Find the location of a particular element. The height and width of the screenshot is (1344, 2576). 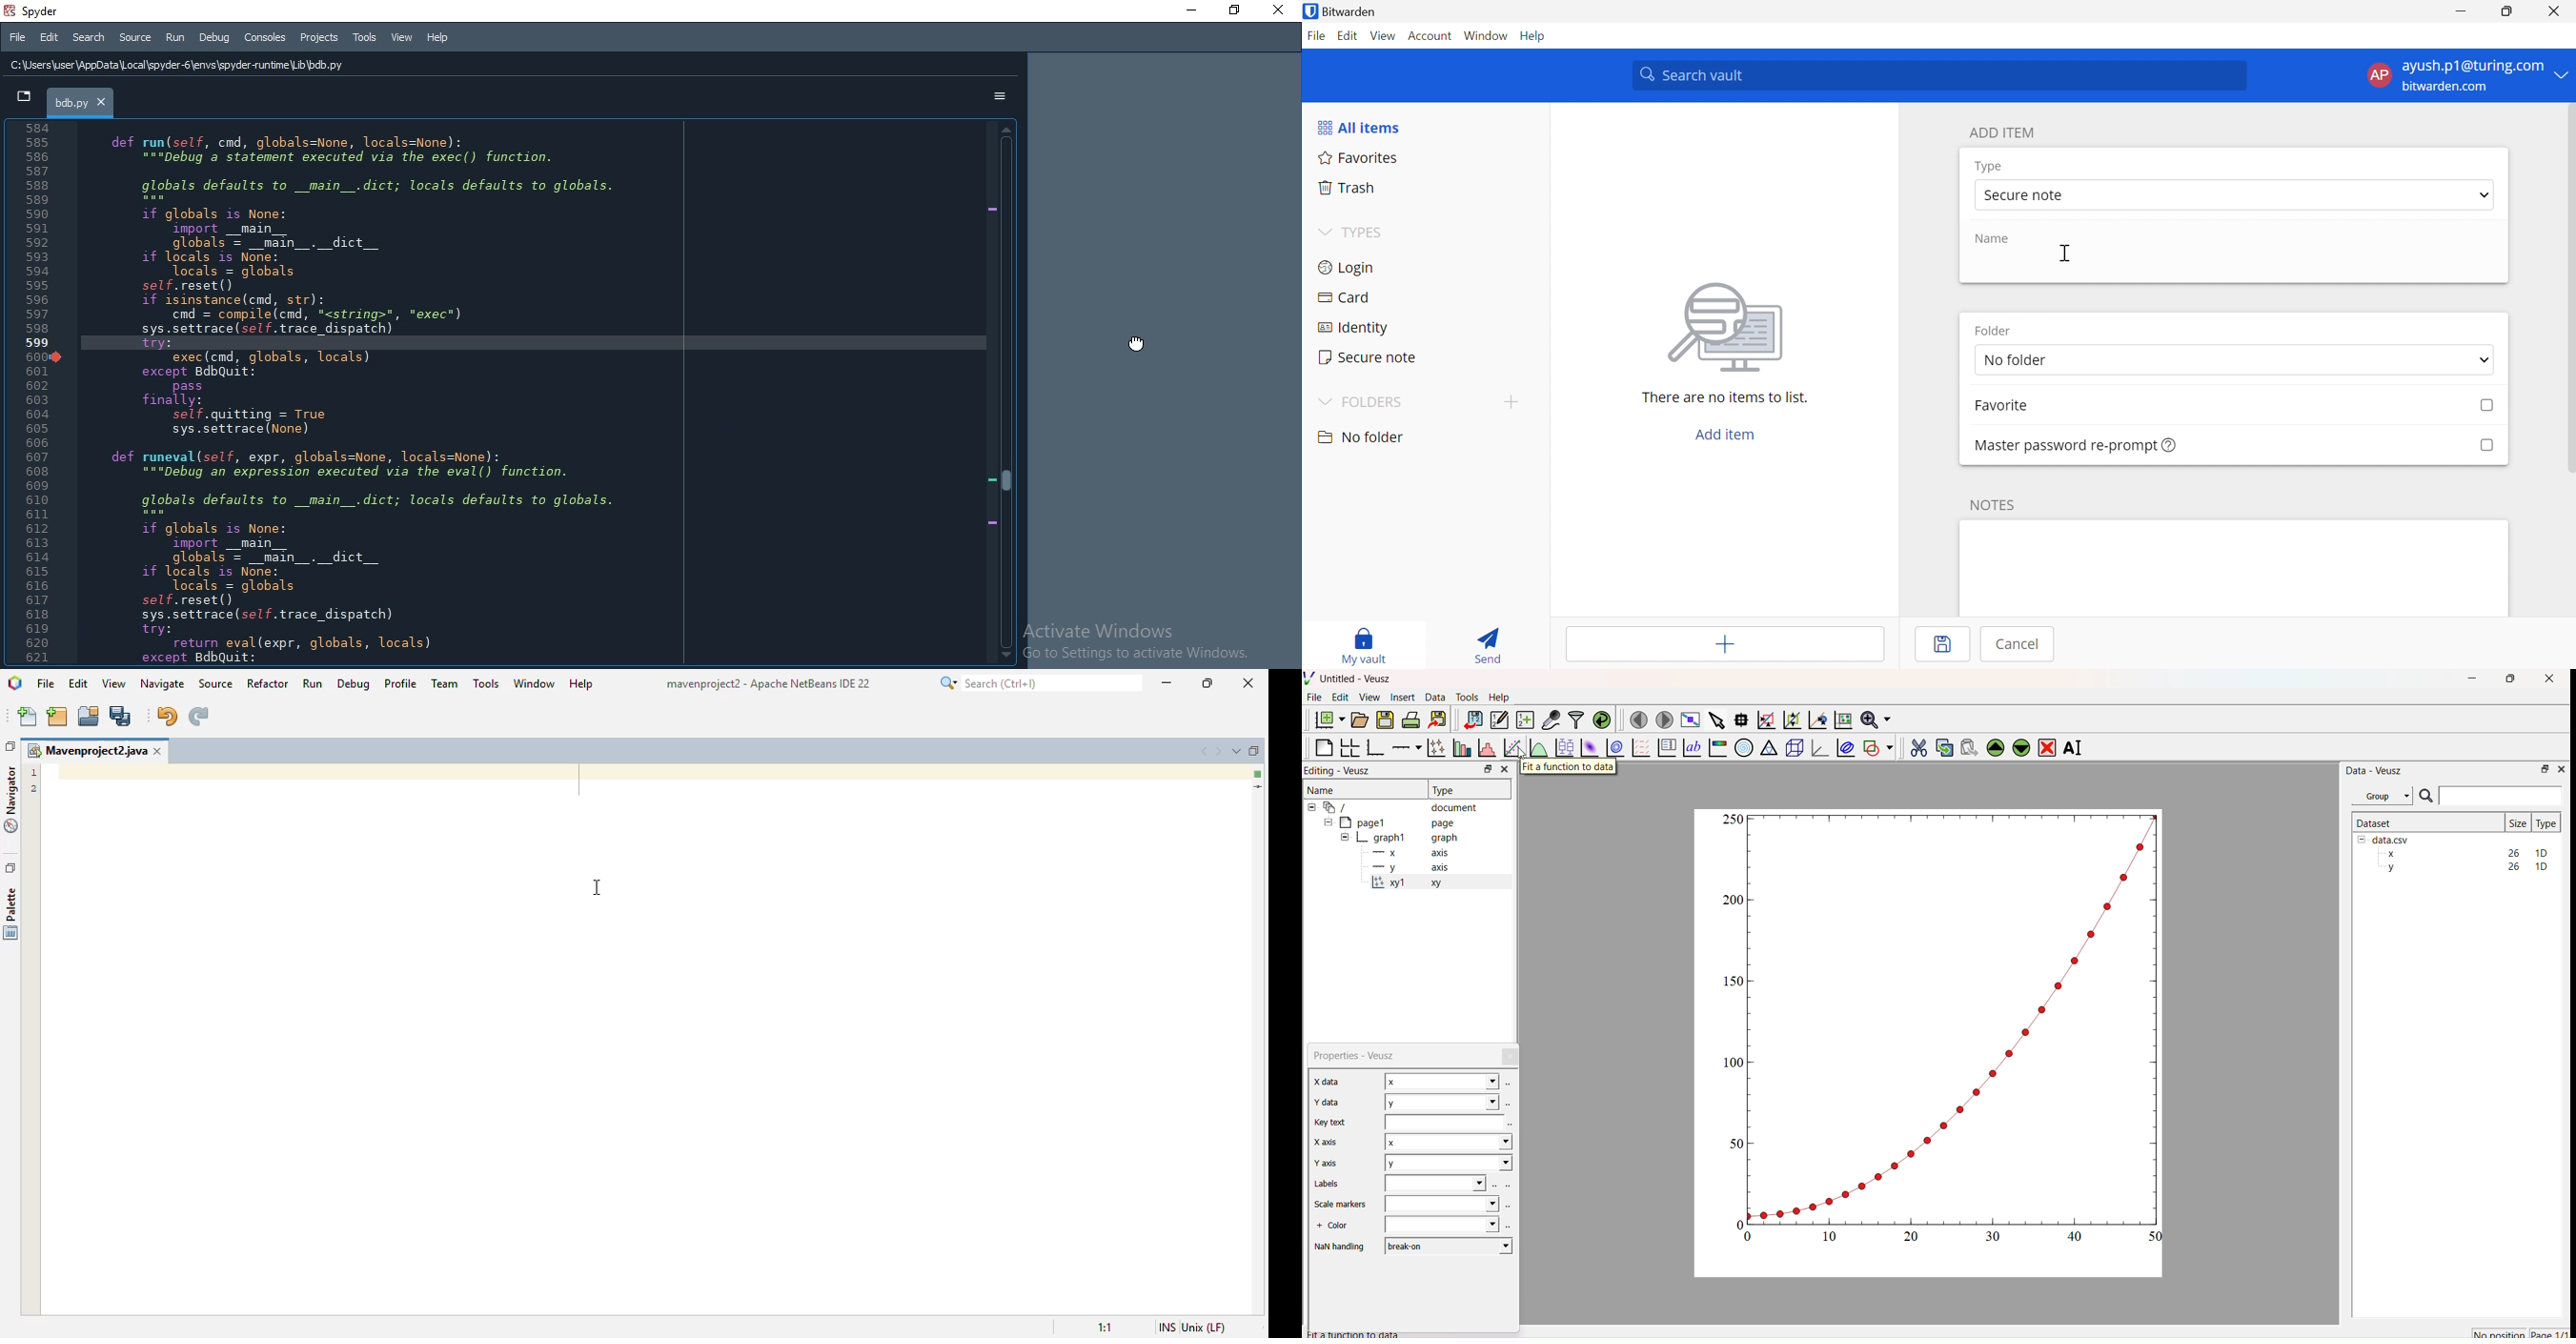

Plot a function is located at coordinates (1538, 748).